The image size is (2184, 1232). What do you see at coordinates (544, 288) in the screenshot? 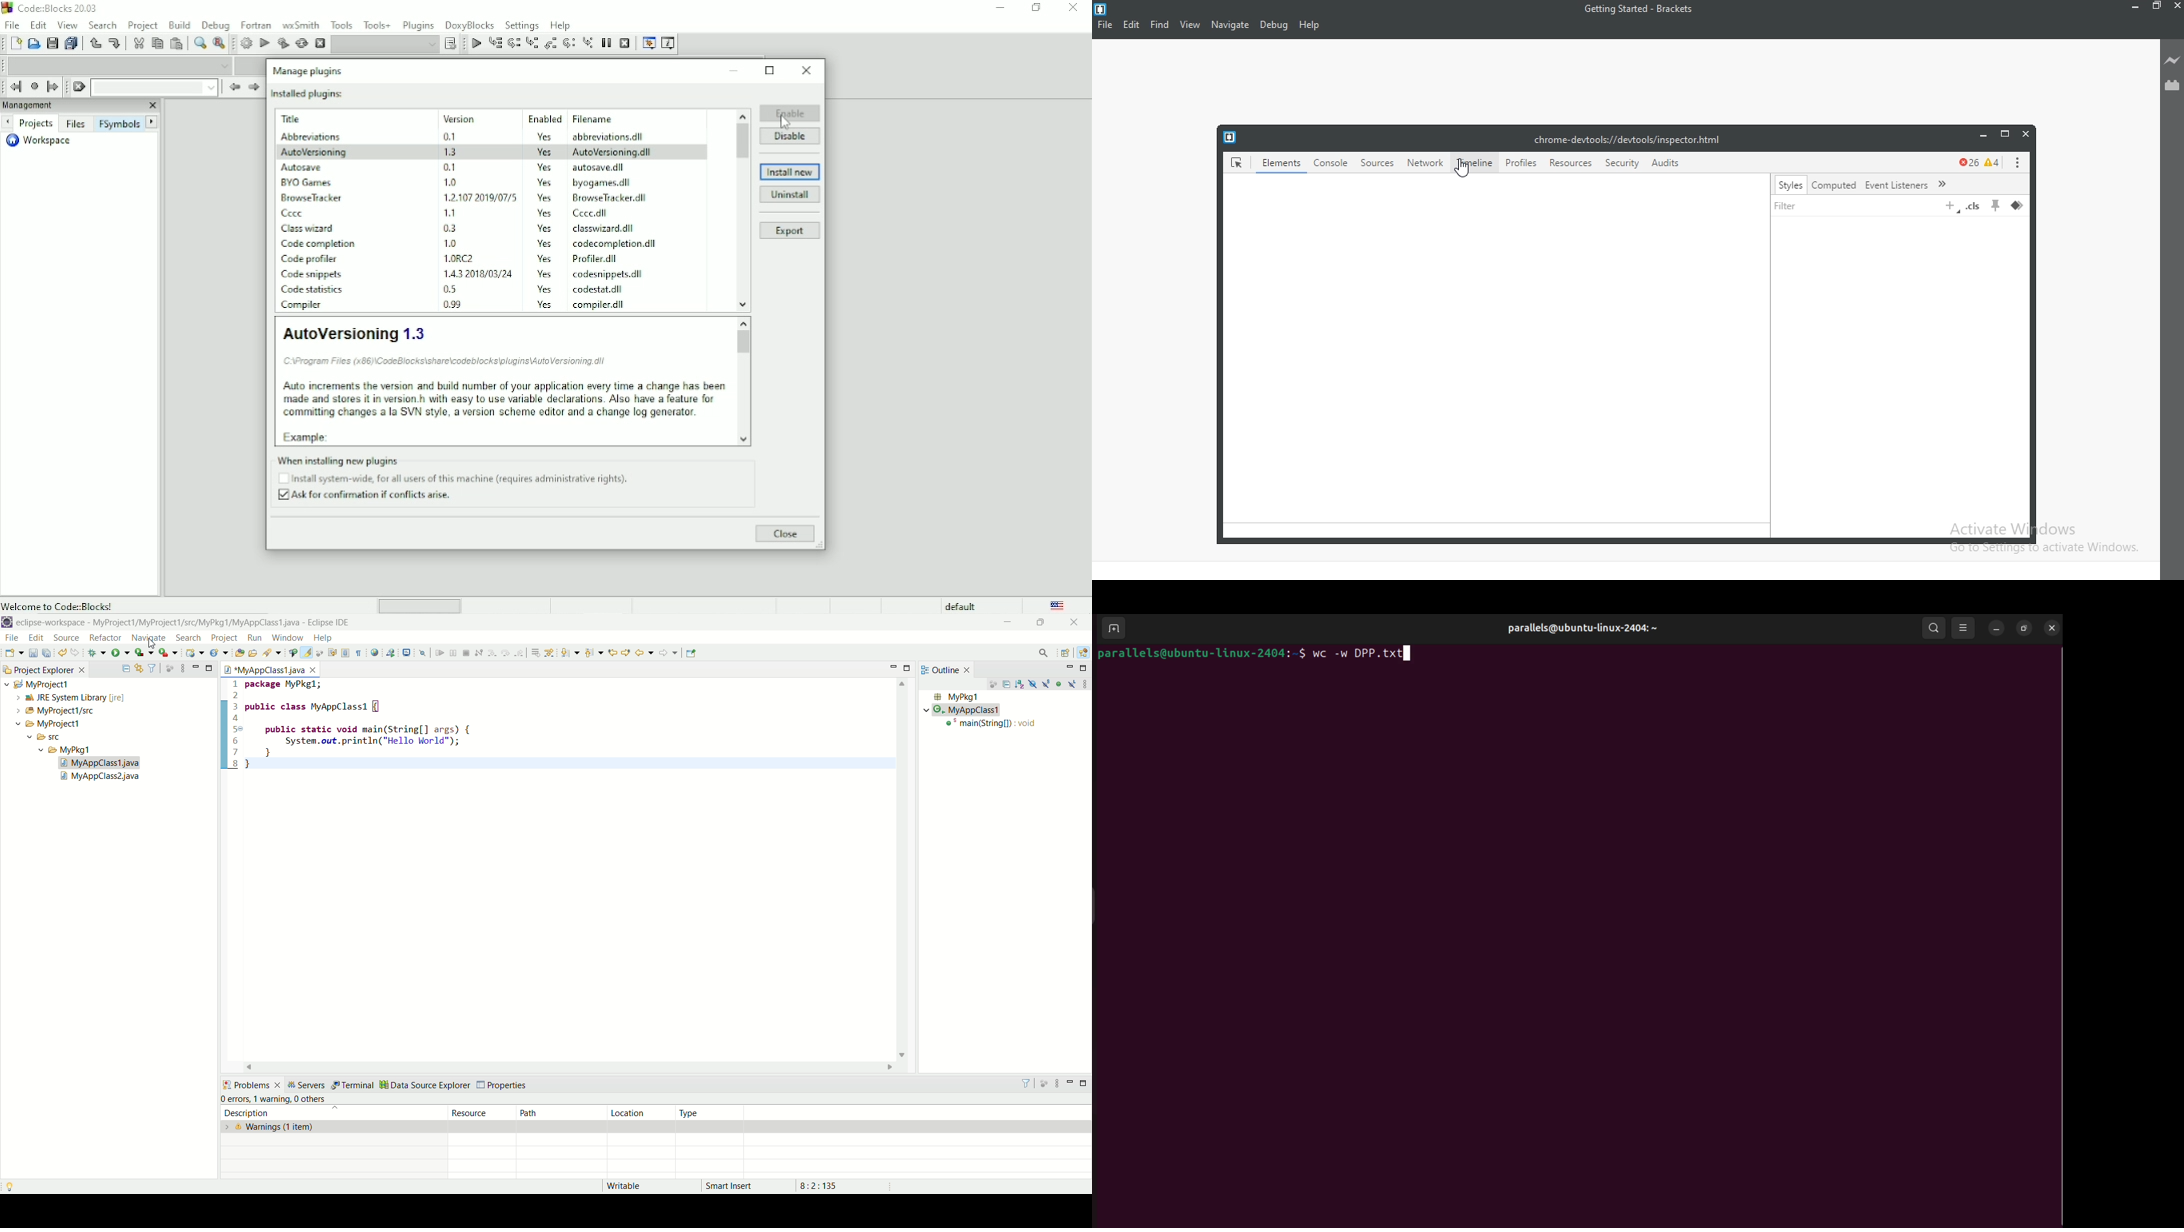
I see `Yes` at bounding box center [544, 288].